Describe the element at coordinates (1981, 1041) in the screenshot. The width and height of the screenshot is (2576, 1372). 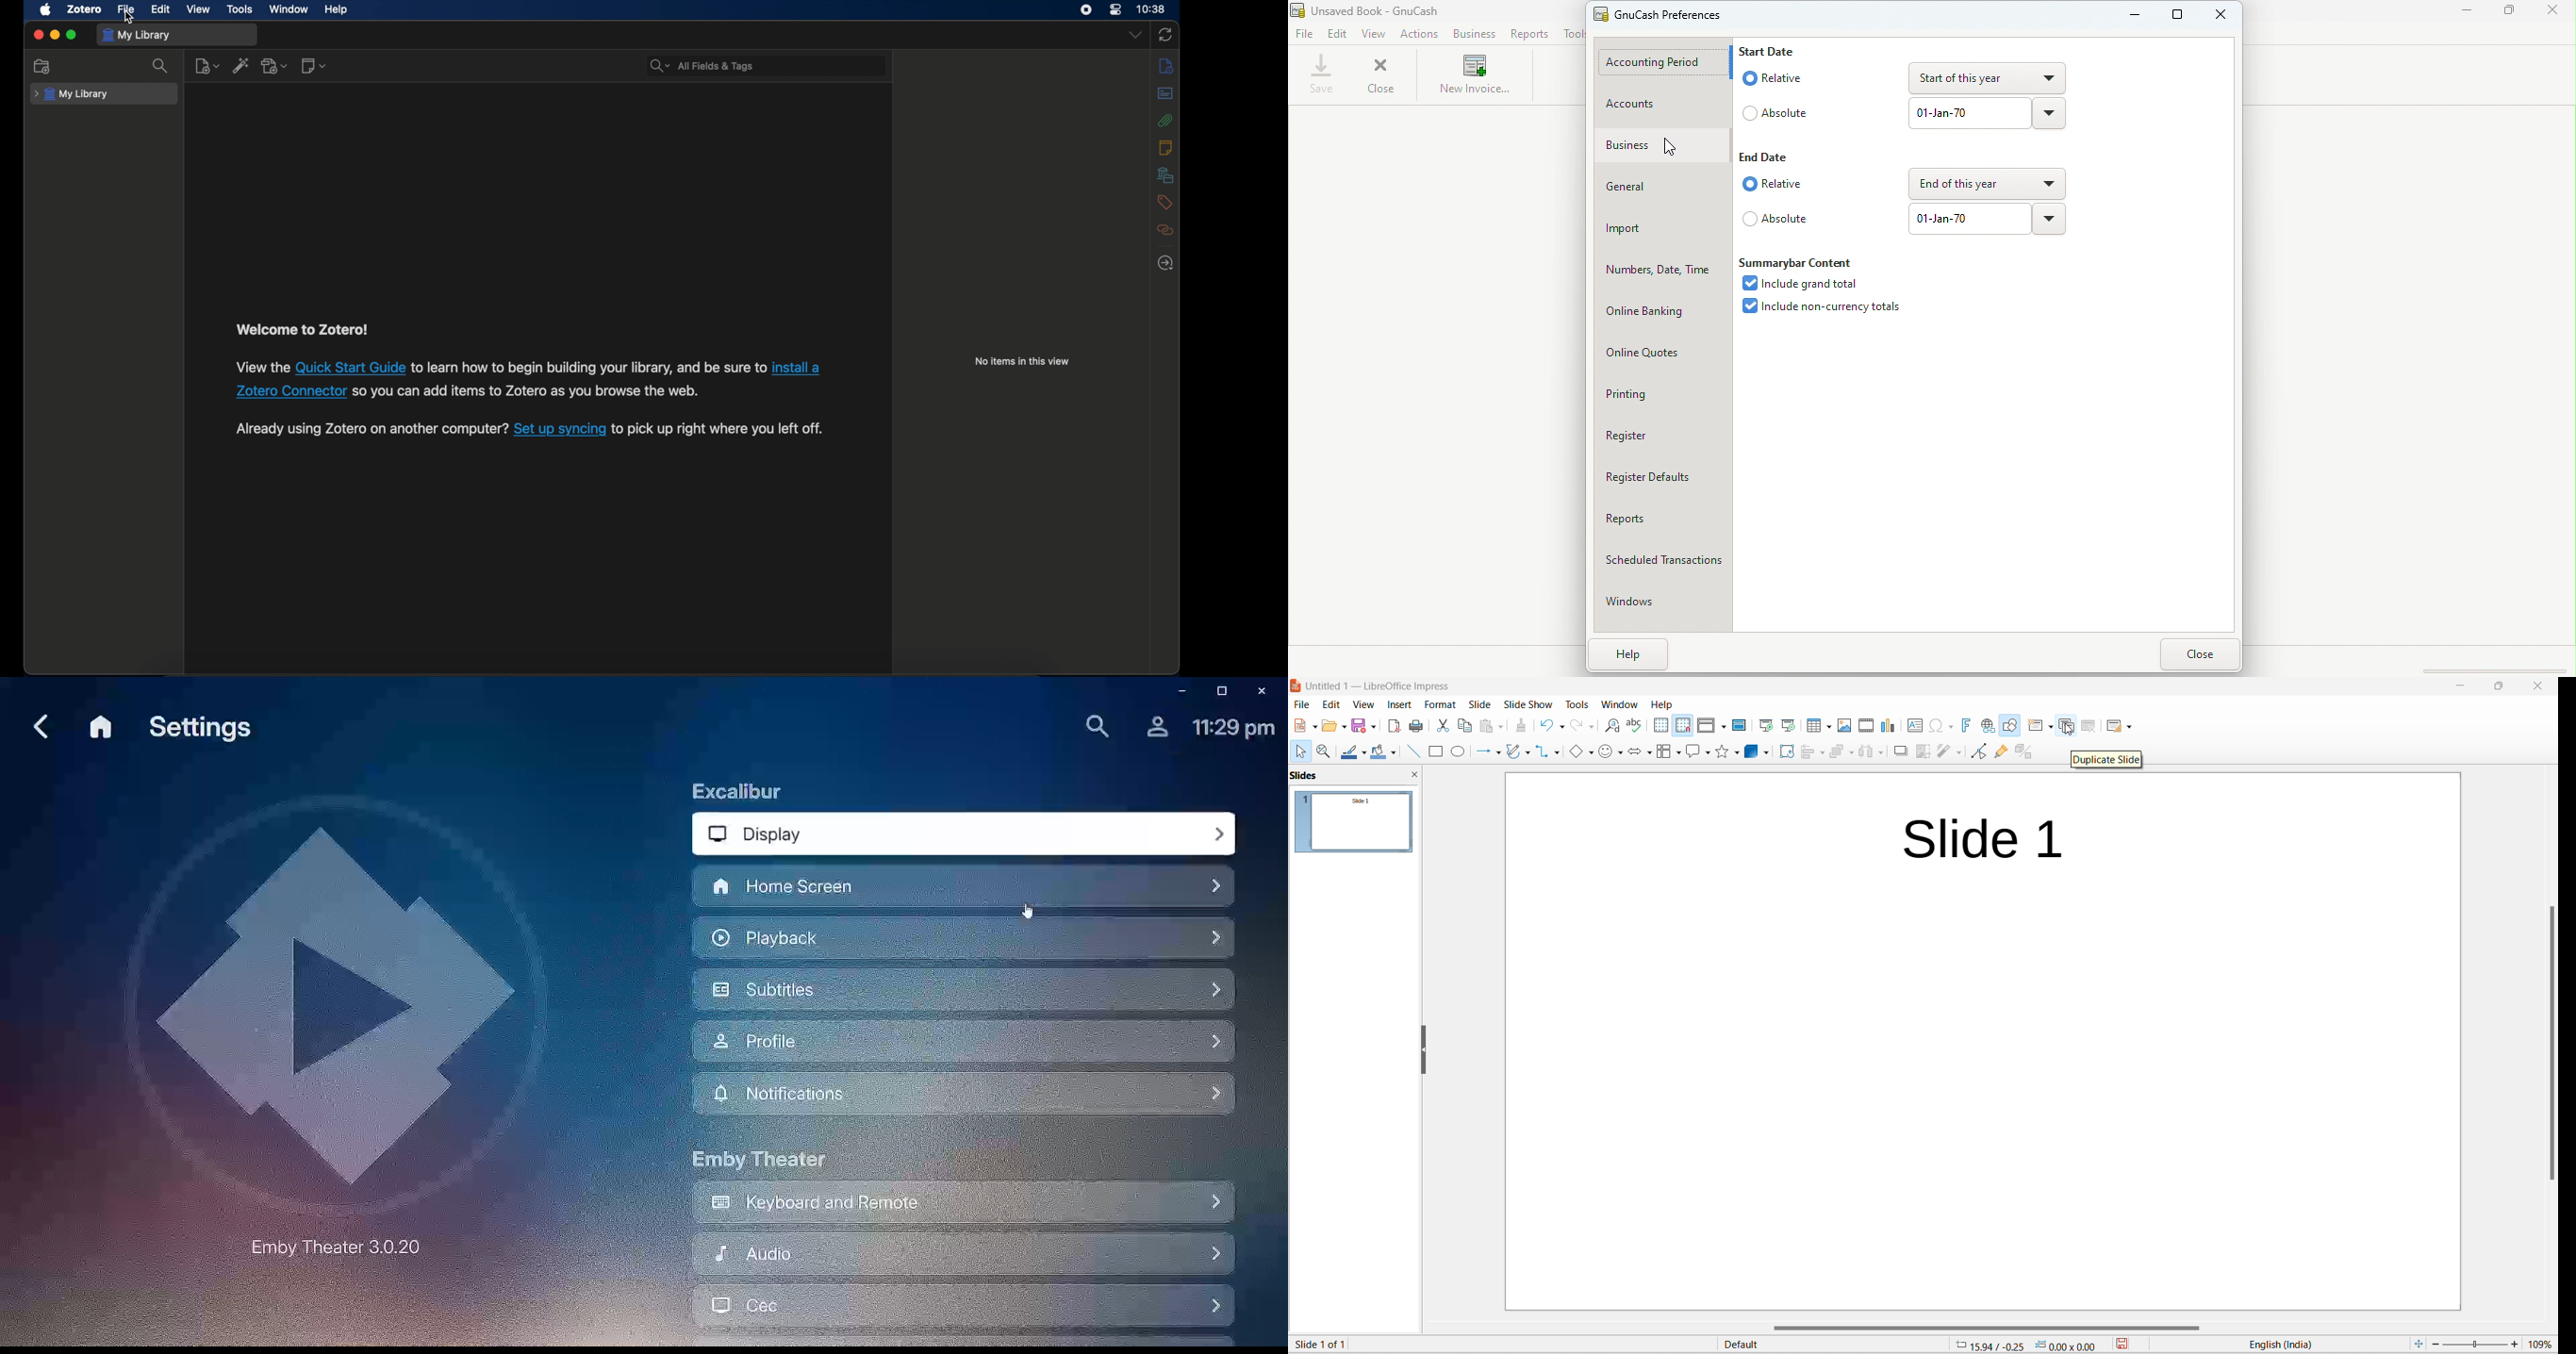
I see `slide 1` at that location.